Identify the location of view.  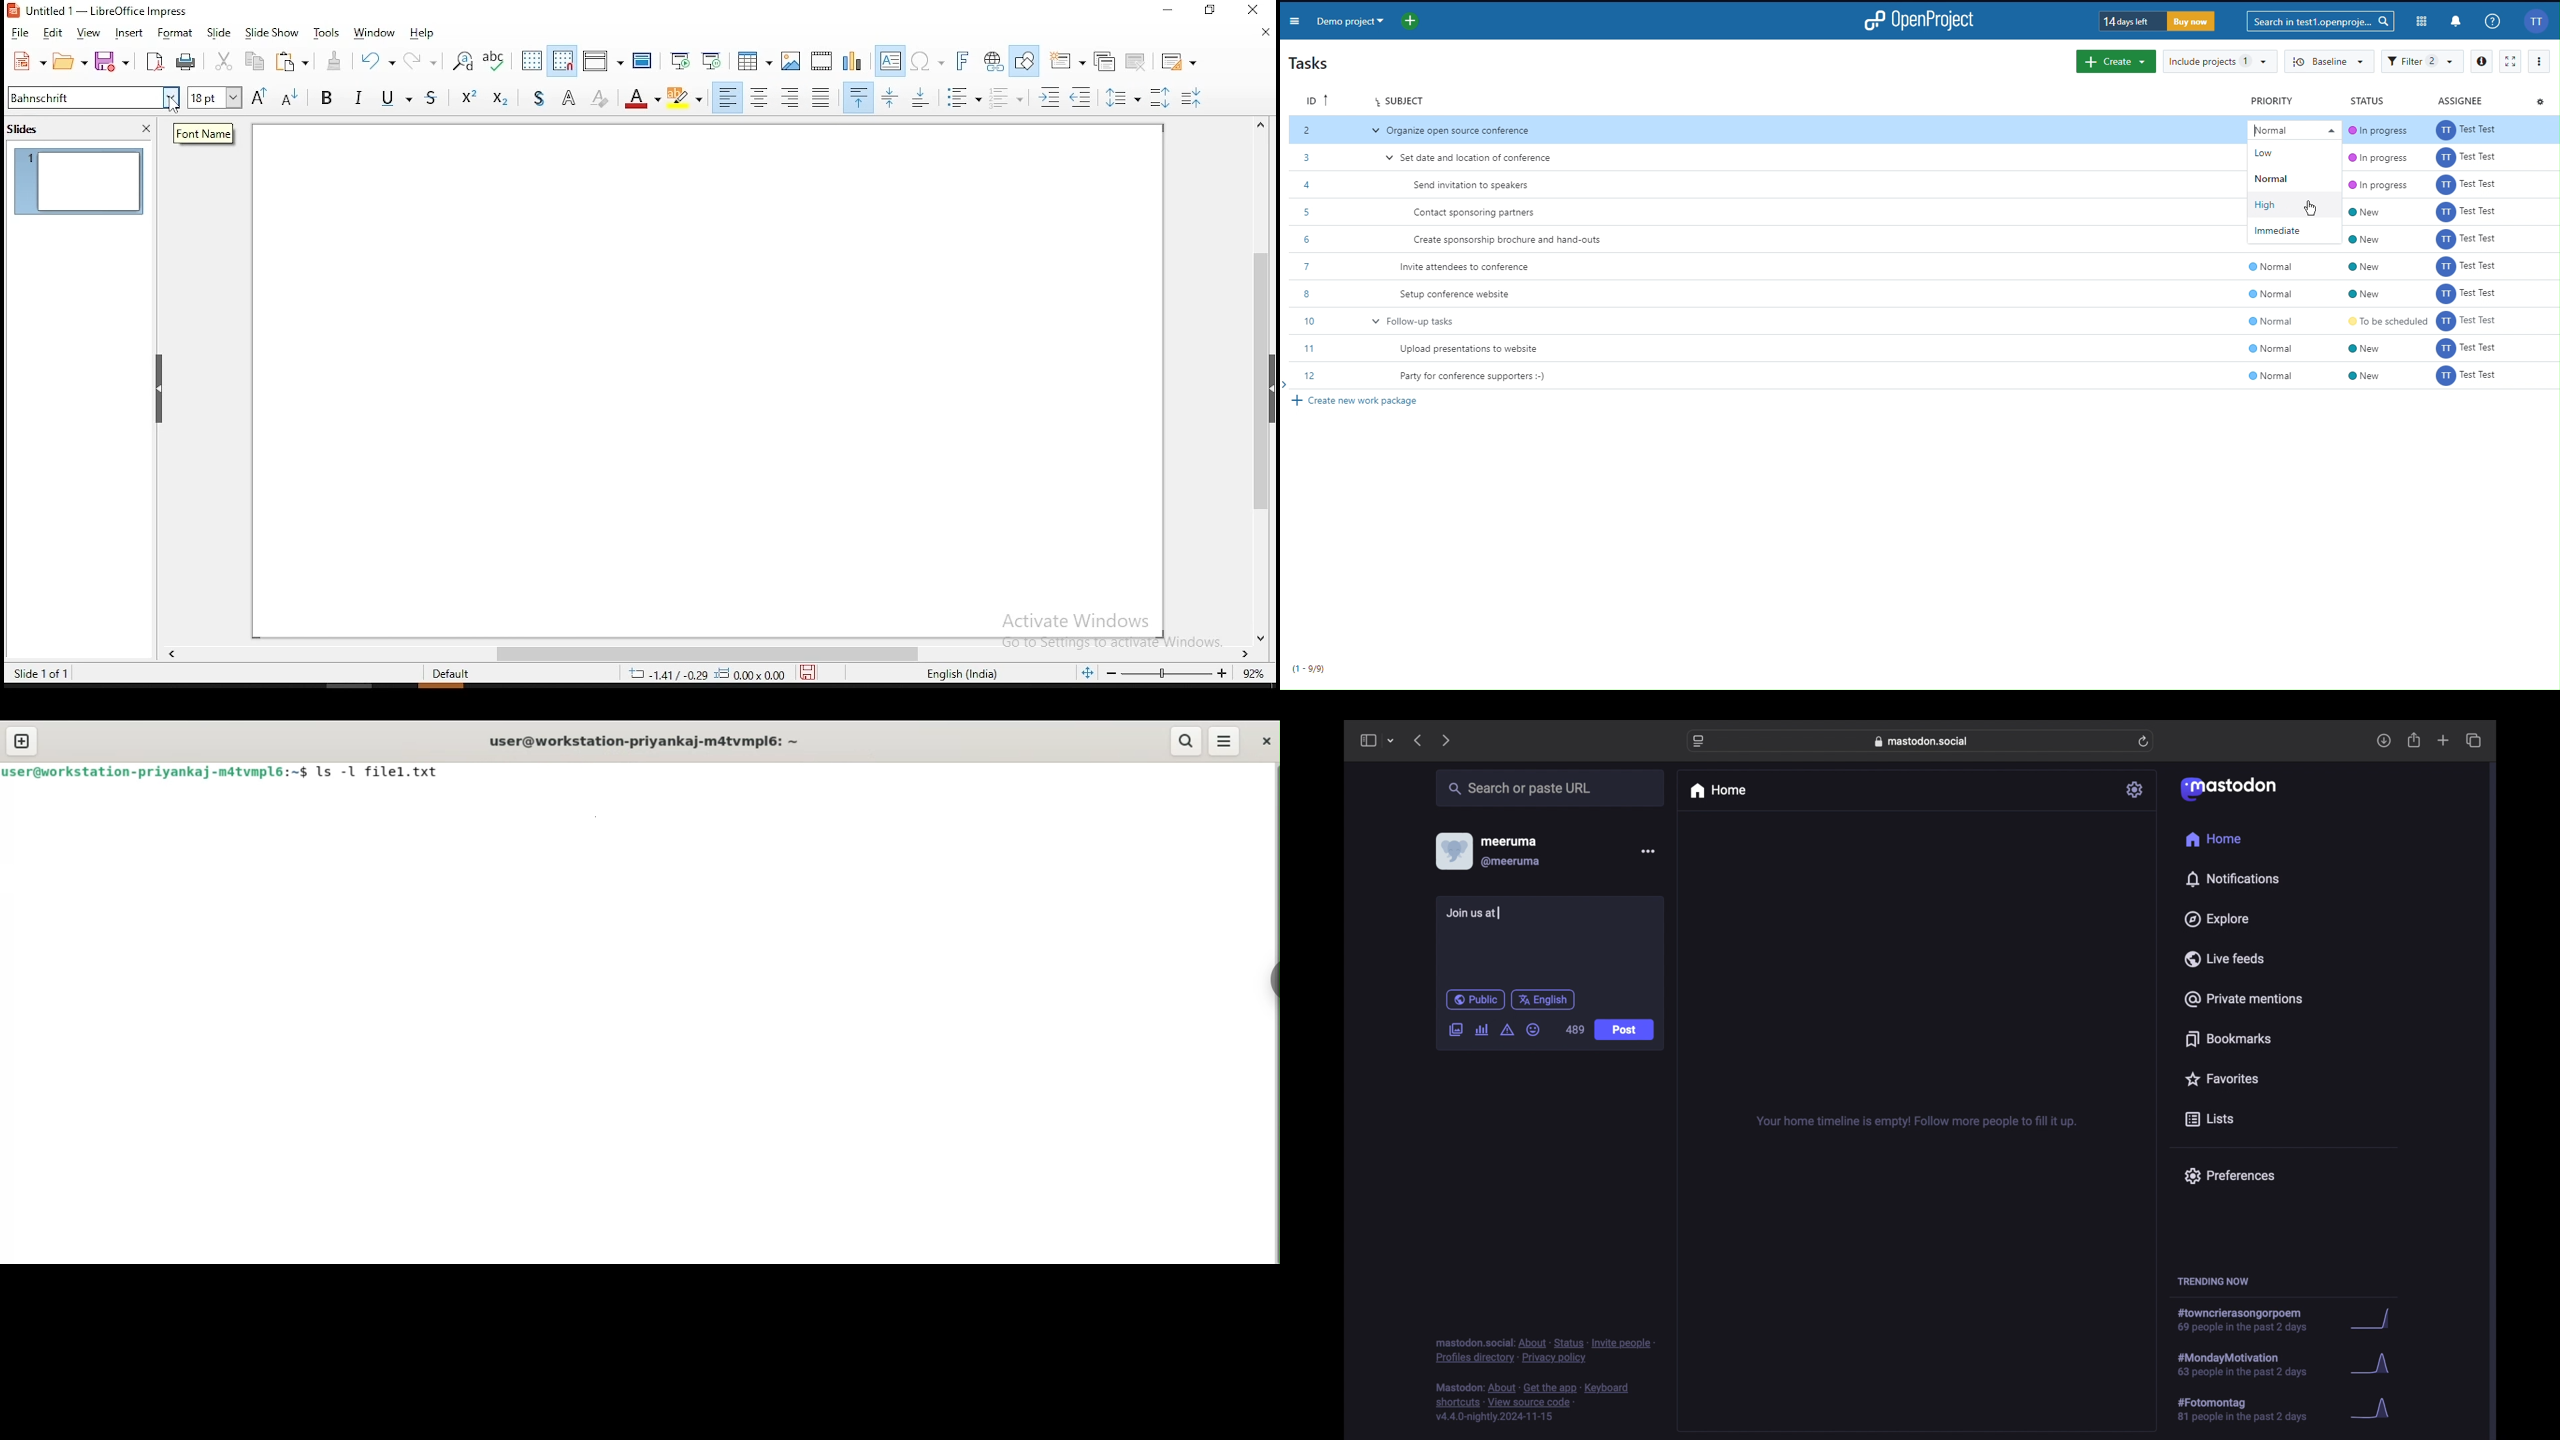
(91, 33).